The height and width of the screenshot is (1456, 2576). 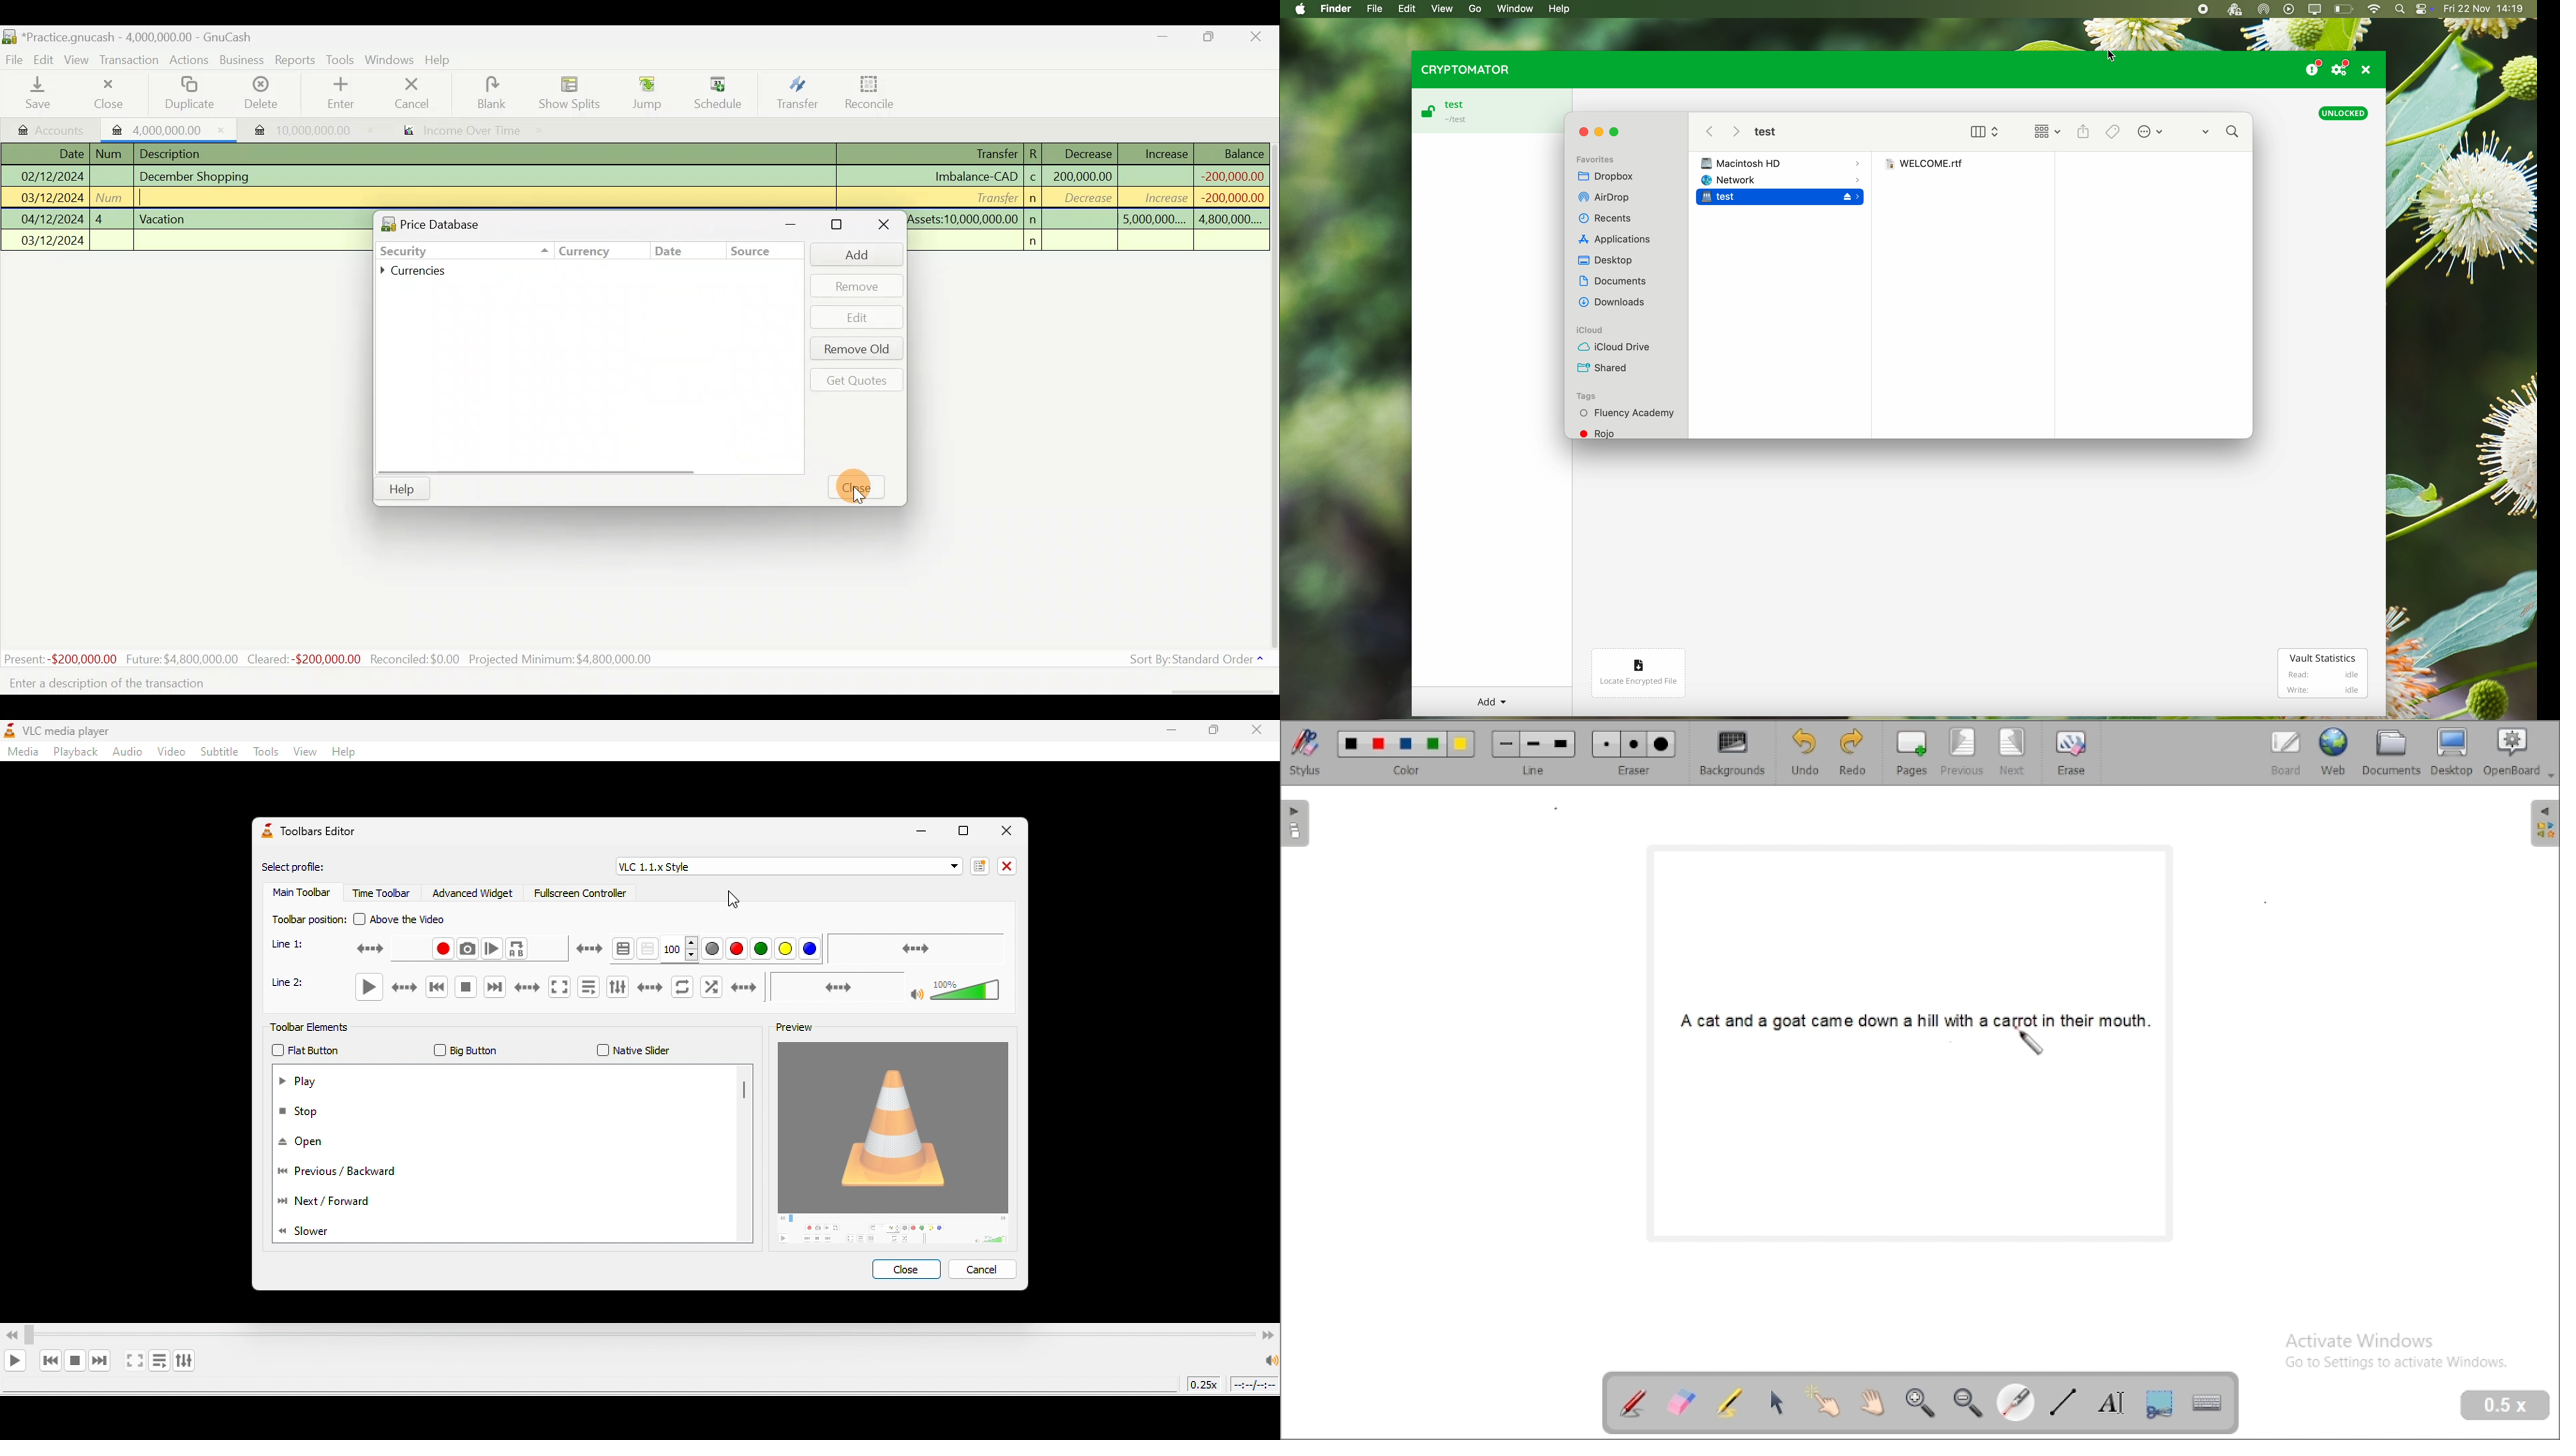 What do you see at coordinates (1607, 220) in the screenshot?
I see `recents` at bounding box center [1607, 220].